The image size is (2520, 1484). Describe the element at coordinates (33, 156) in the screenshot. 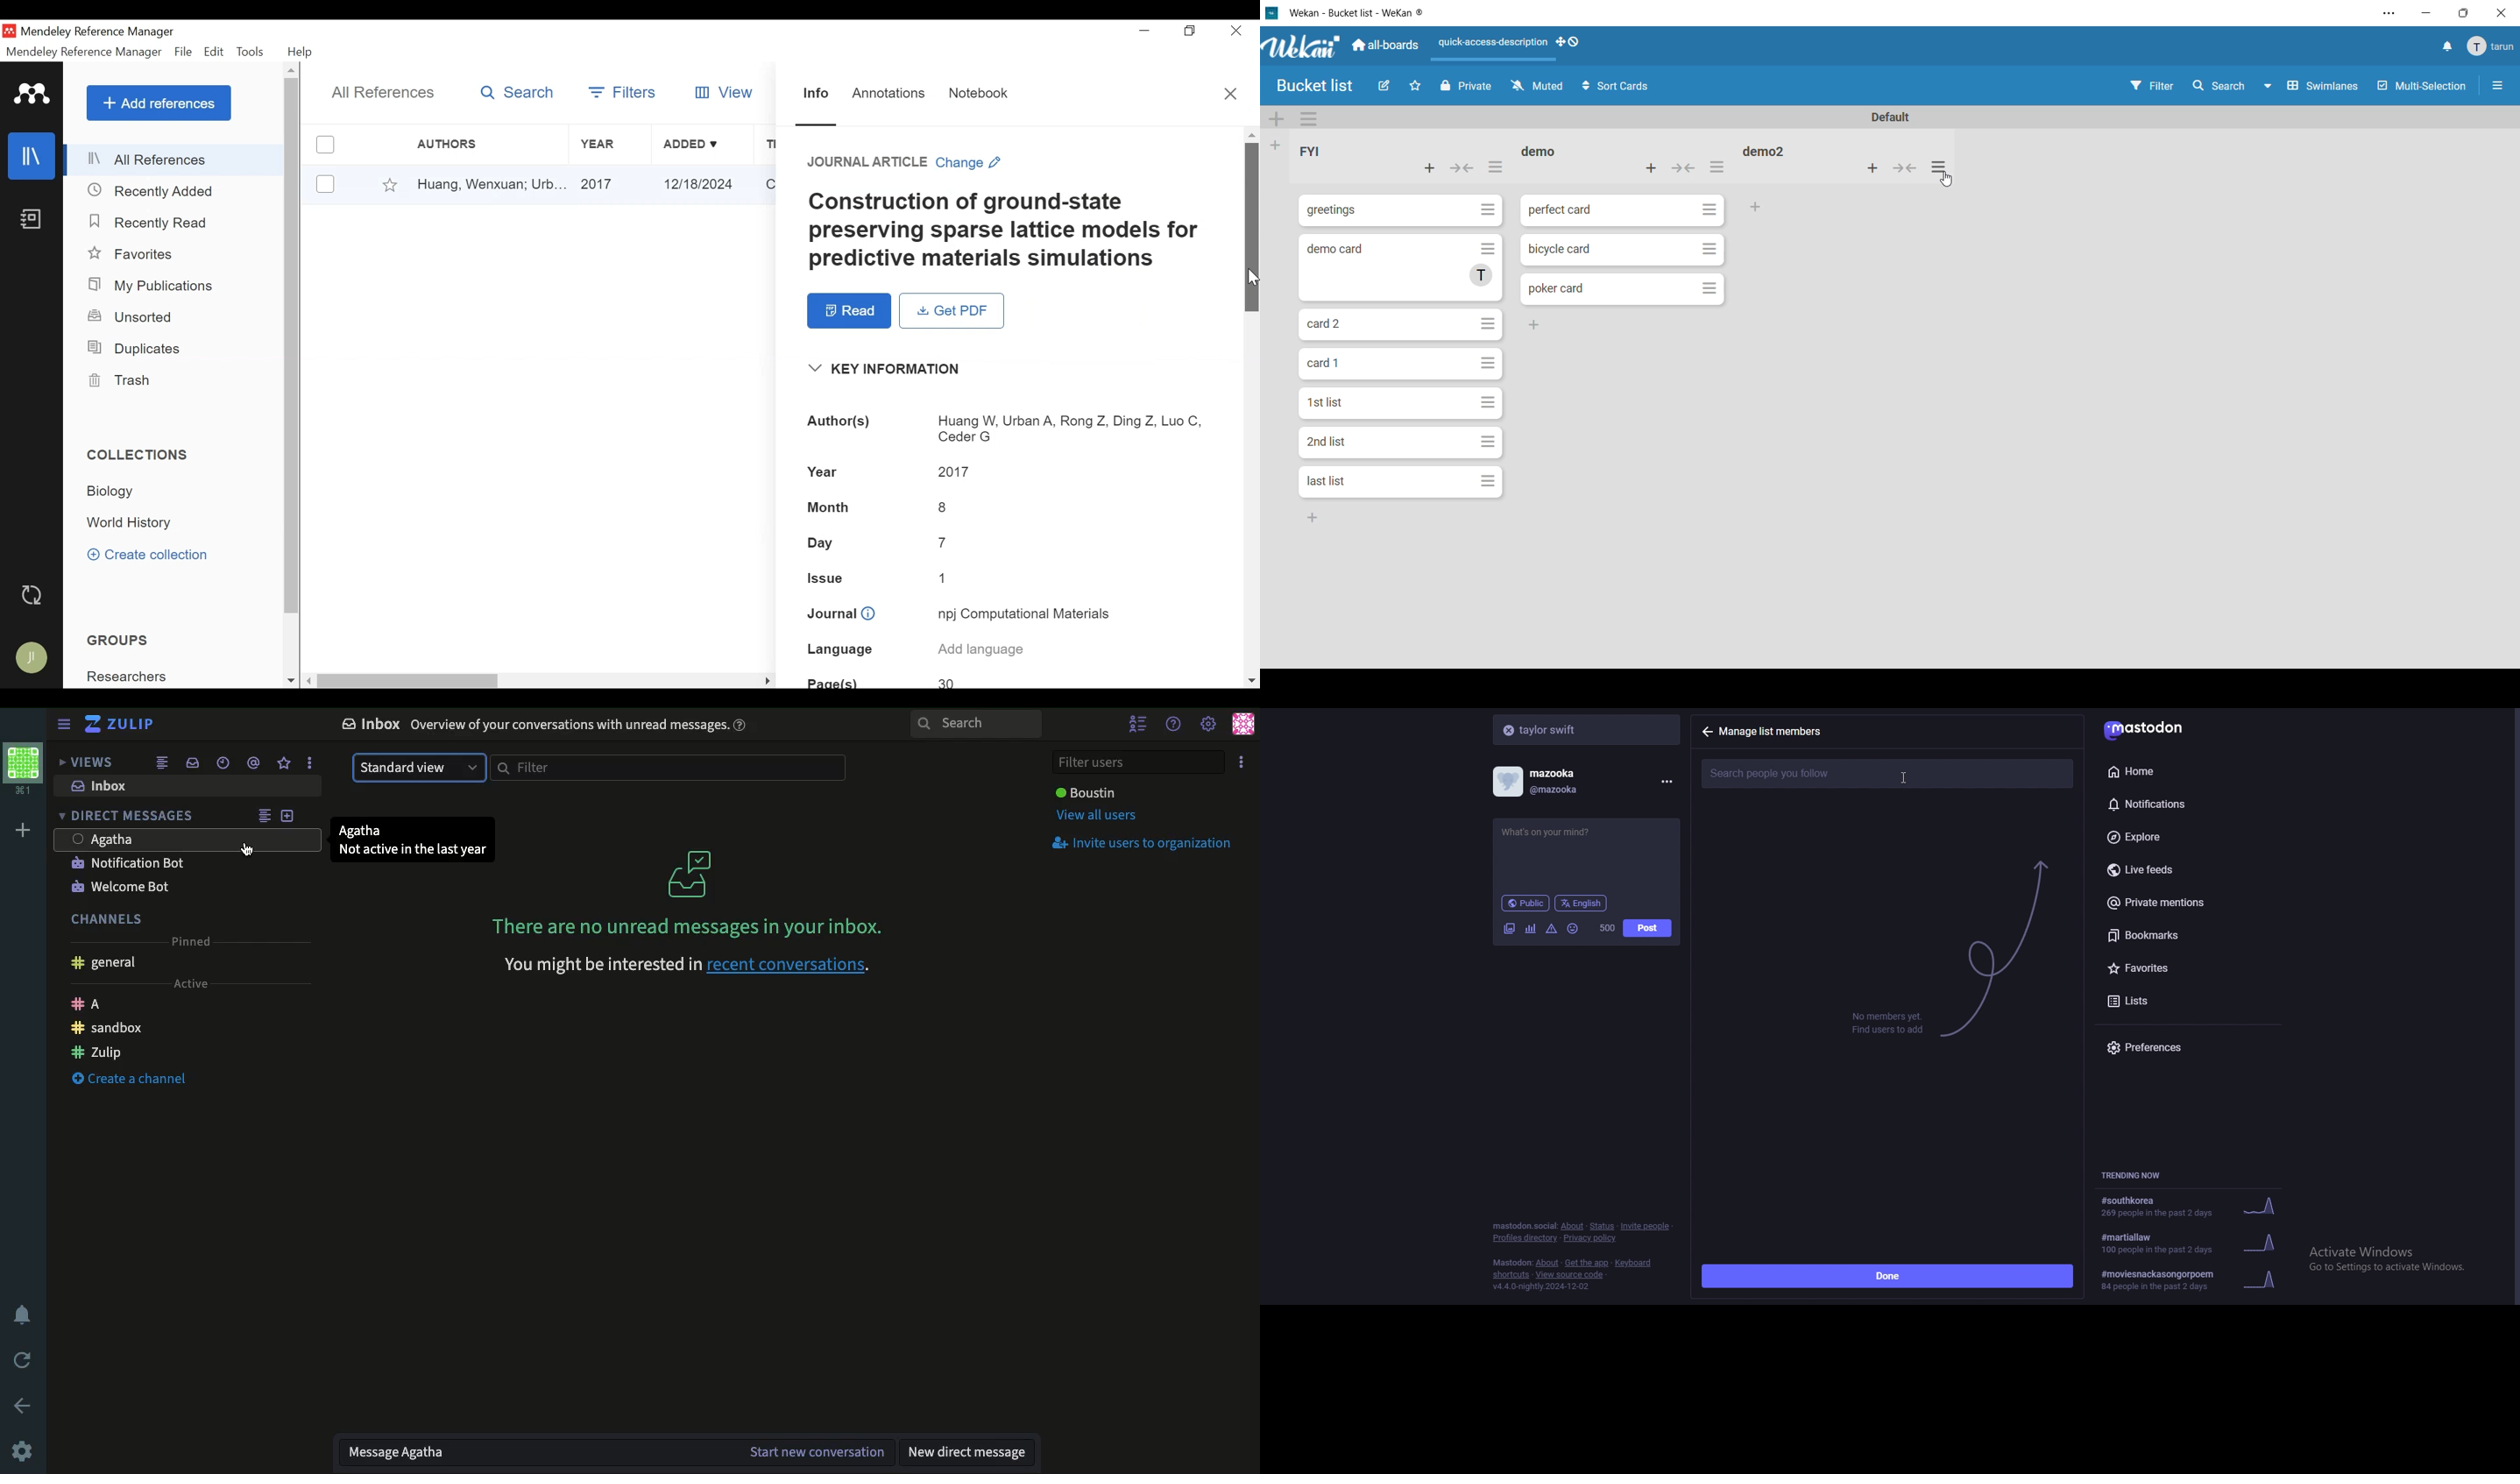

I see `Library` at that location.